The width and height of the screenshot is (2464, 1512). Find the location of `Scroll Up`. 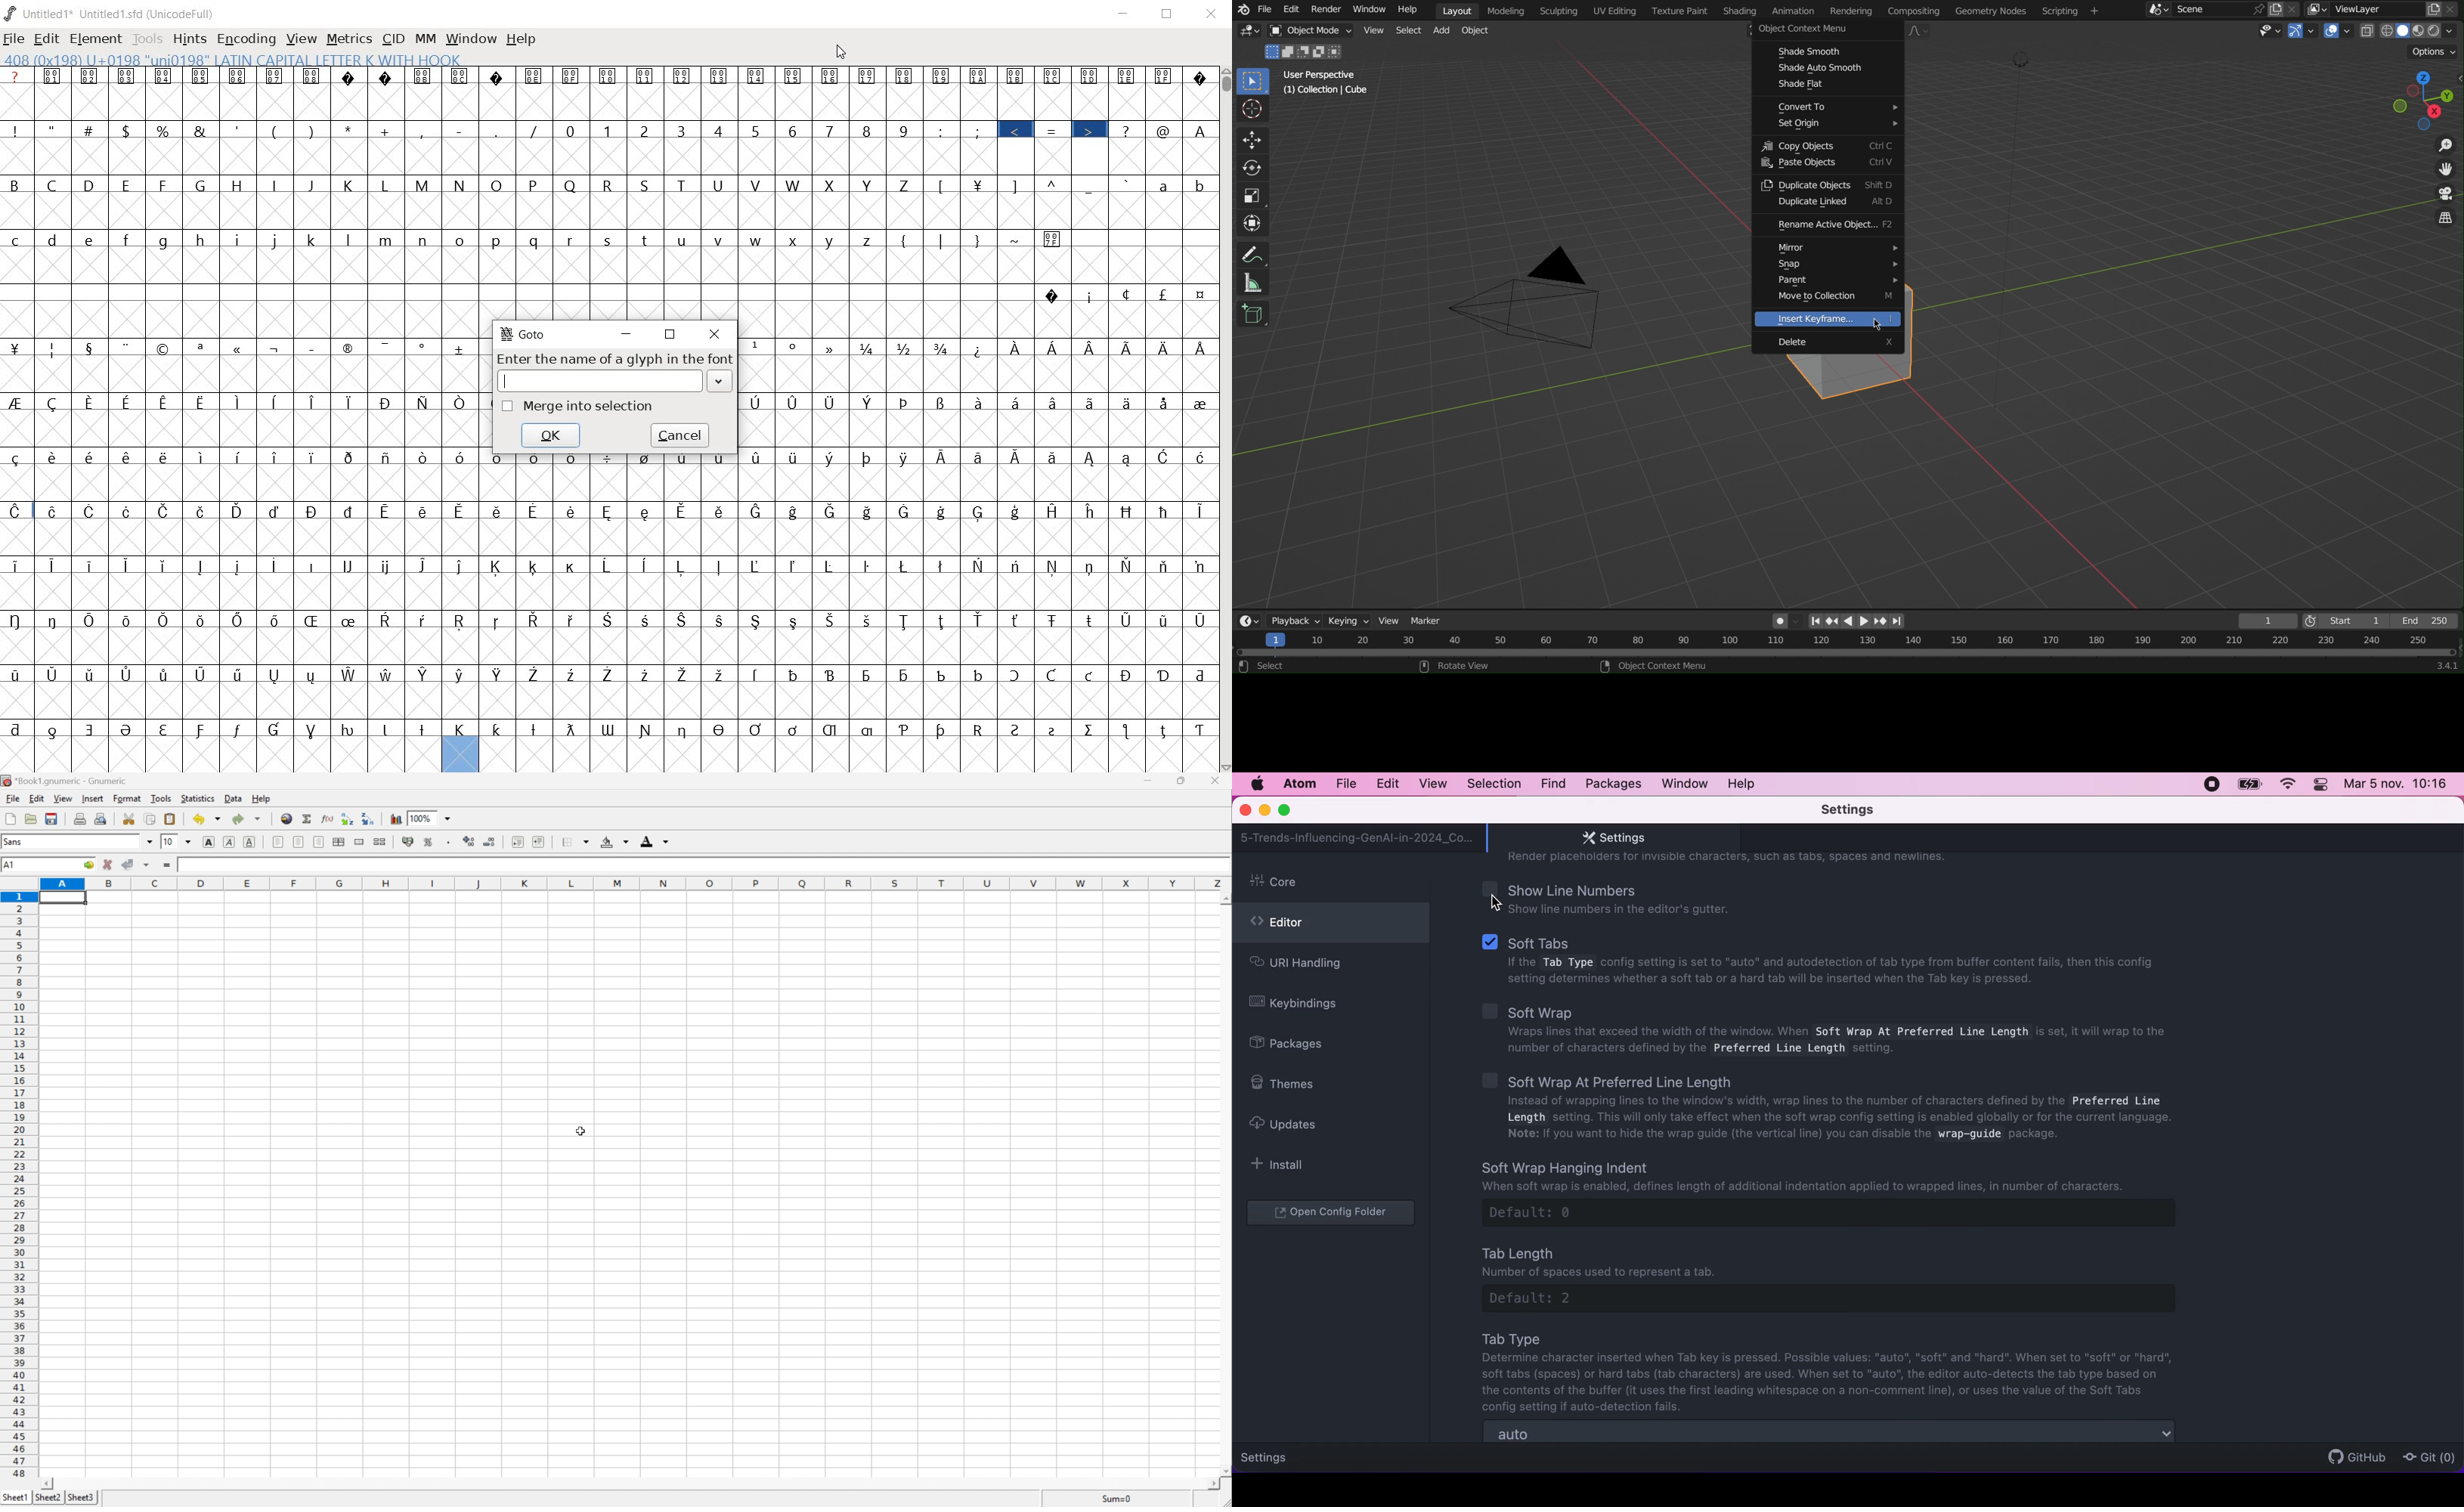

Scroll Up is located at coordinates (1224, 899).